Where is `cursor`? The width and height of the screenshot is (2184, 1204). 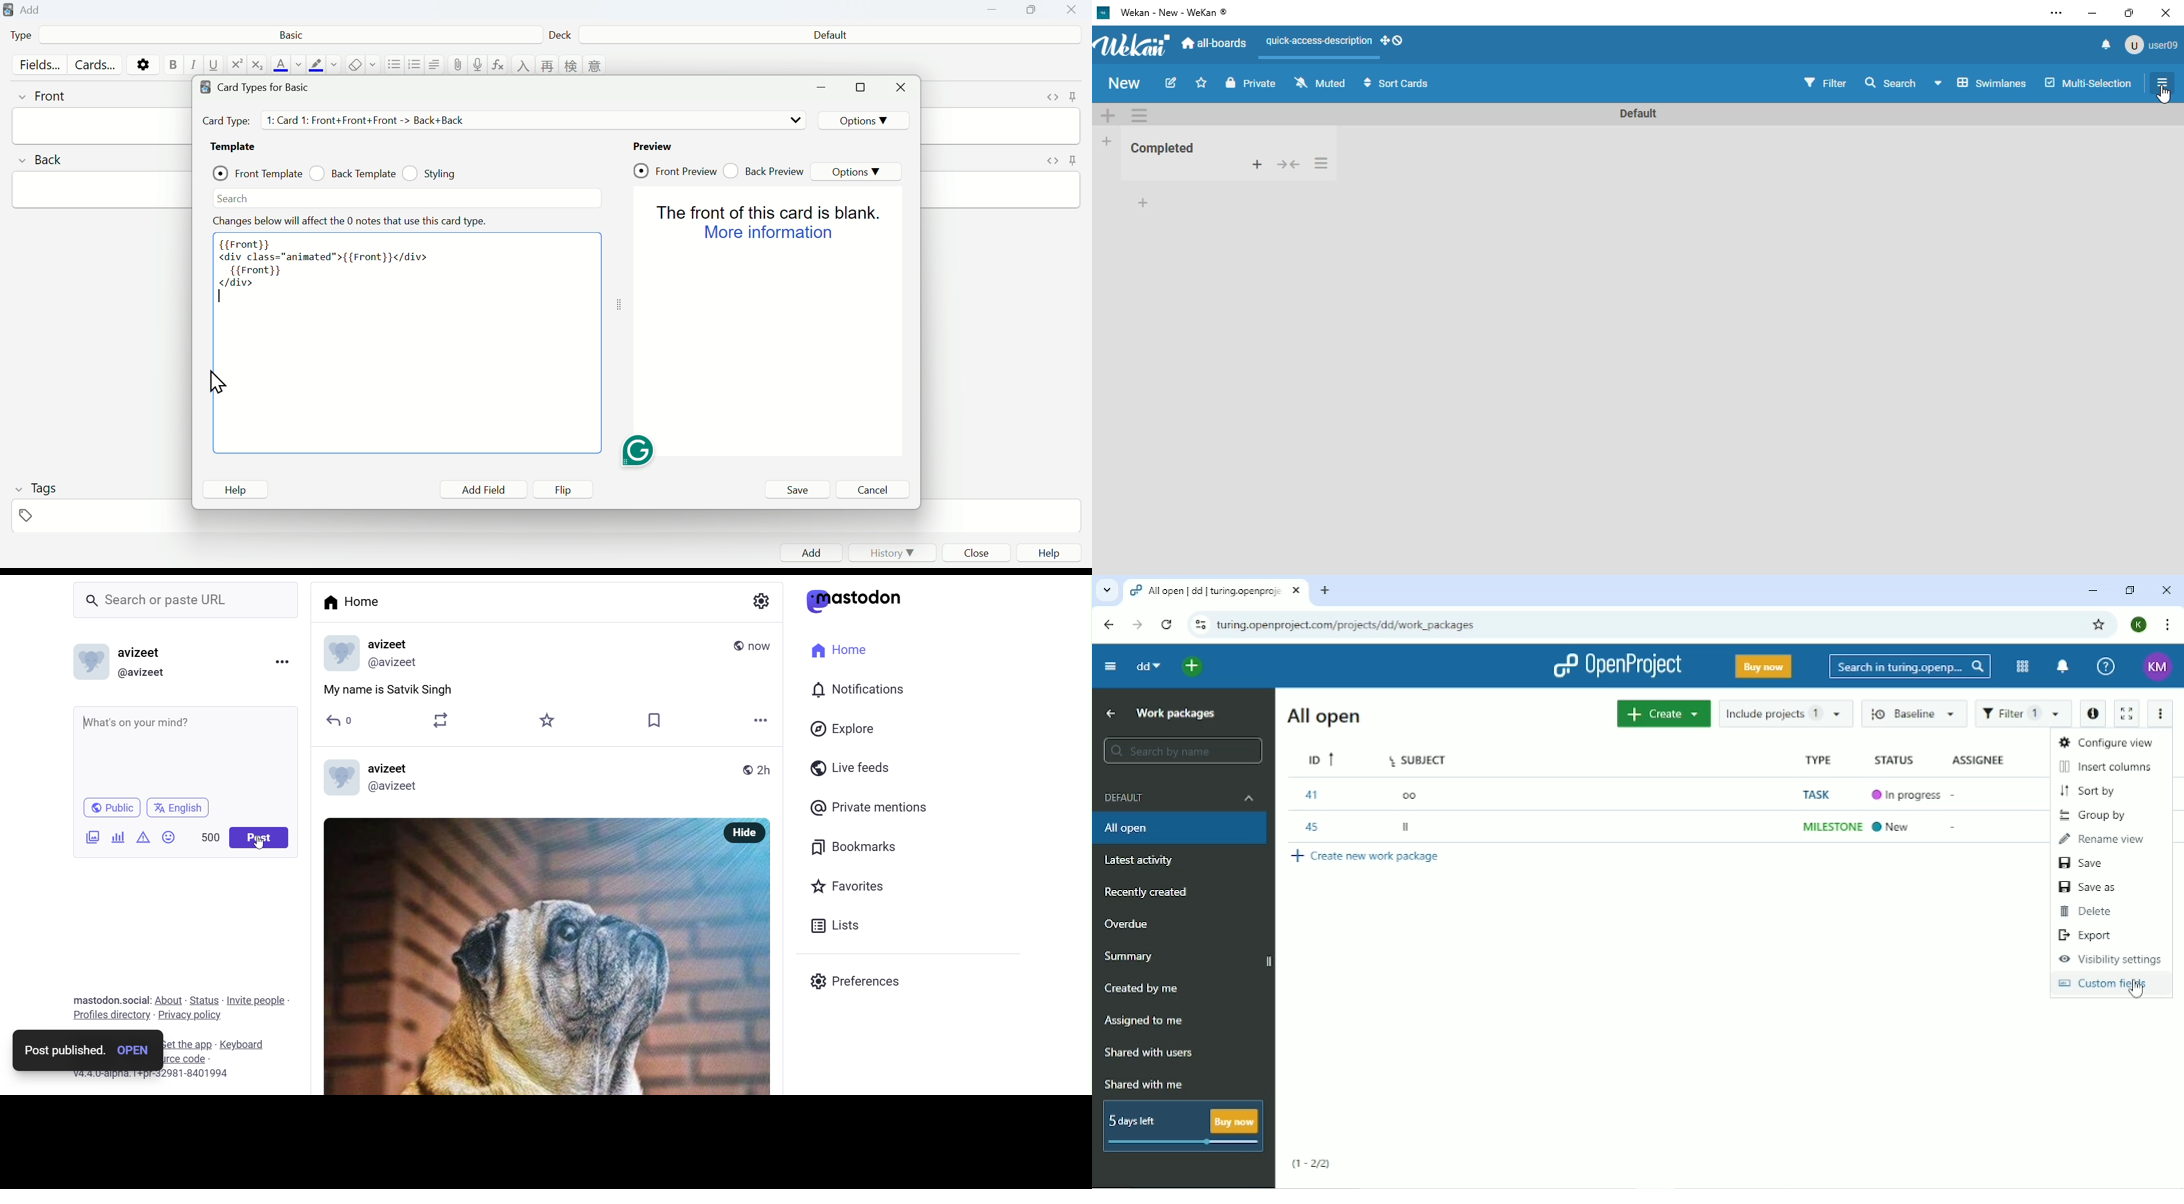 cursor is located at coordinates (2138, 989).